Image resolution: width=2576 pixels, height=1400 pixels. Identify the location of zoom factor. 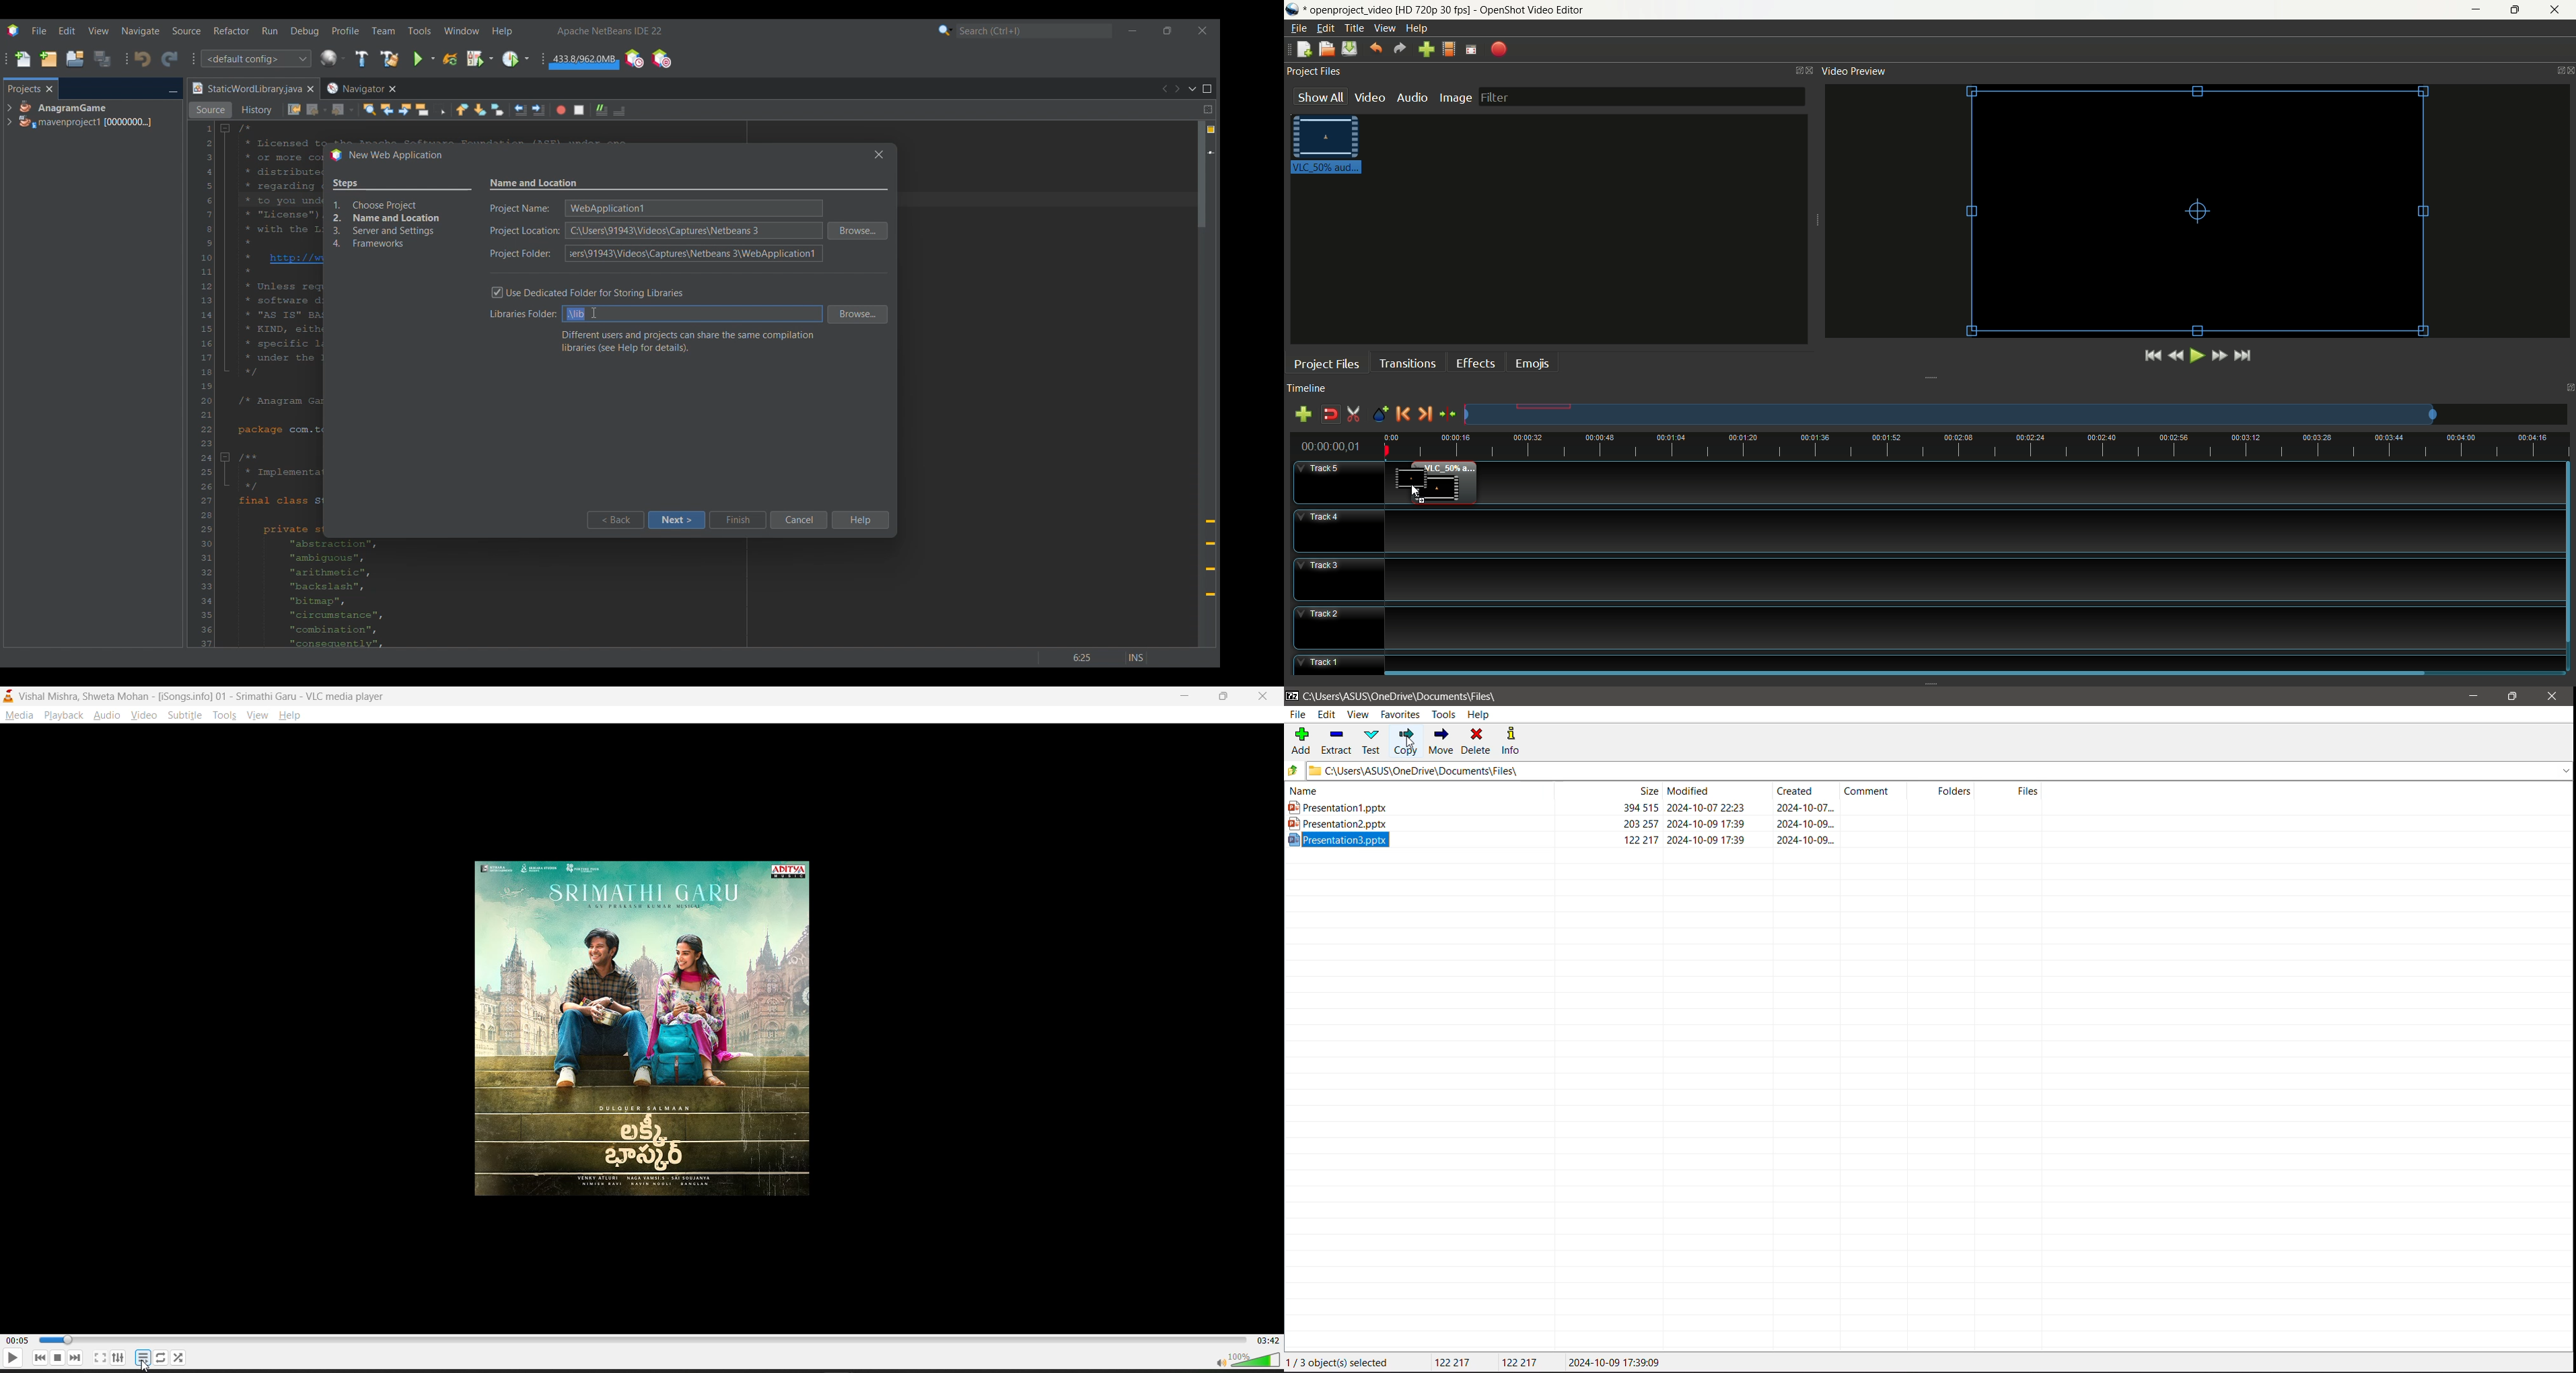
(2016, 415).